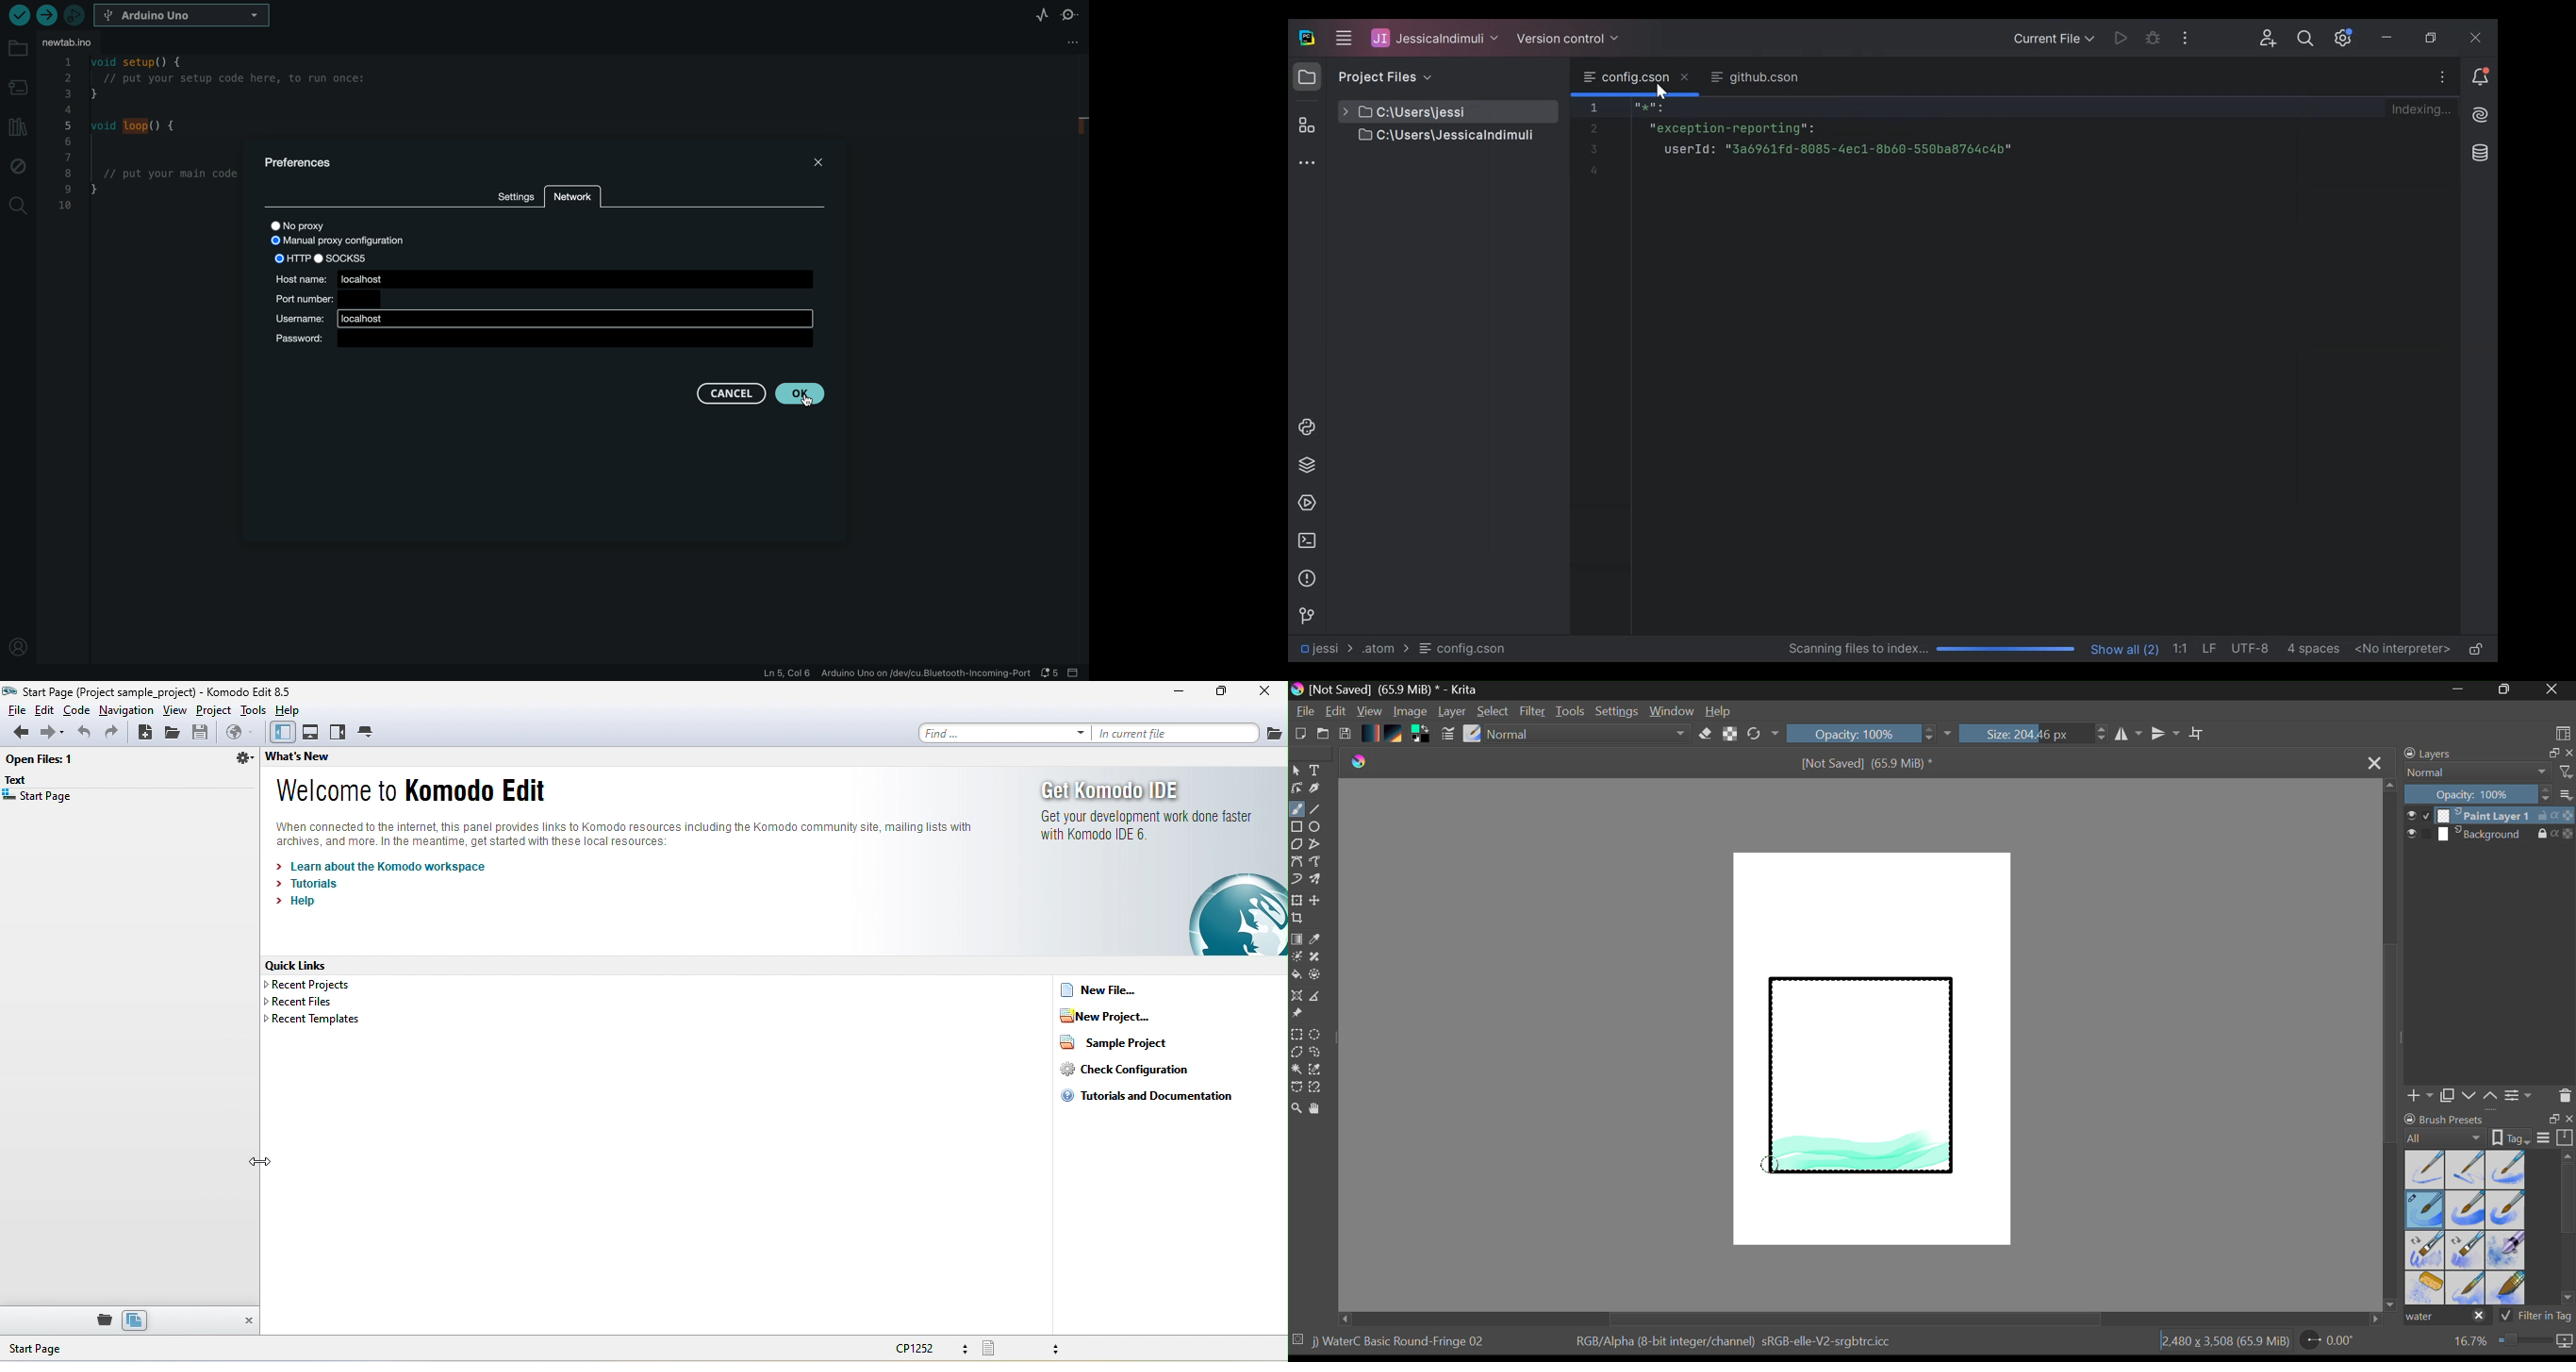 This screenshot has width=2576, height=1372. Describe the element at coordinates (1860, 364) in the screenshot. I see `Editor` at that location.